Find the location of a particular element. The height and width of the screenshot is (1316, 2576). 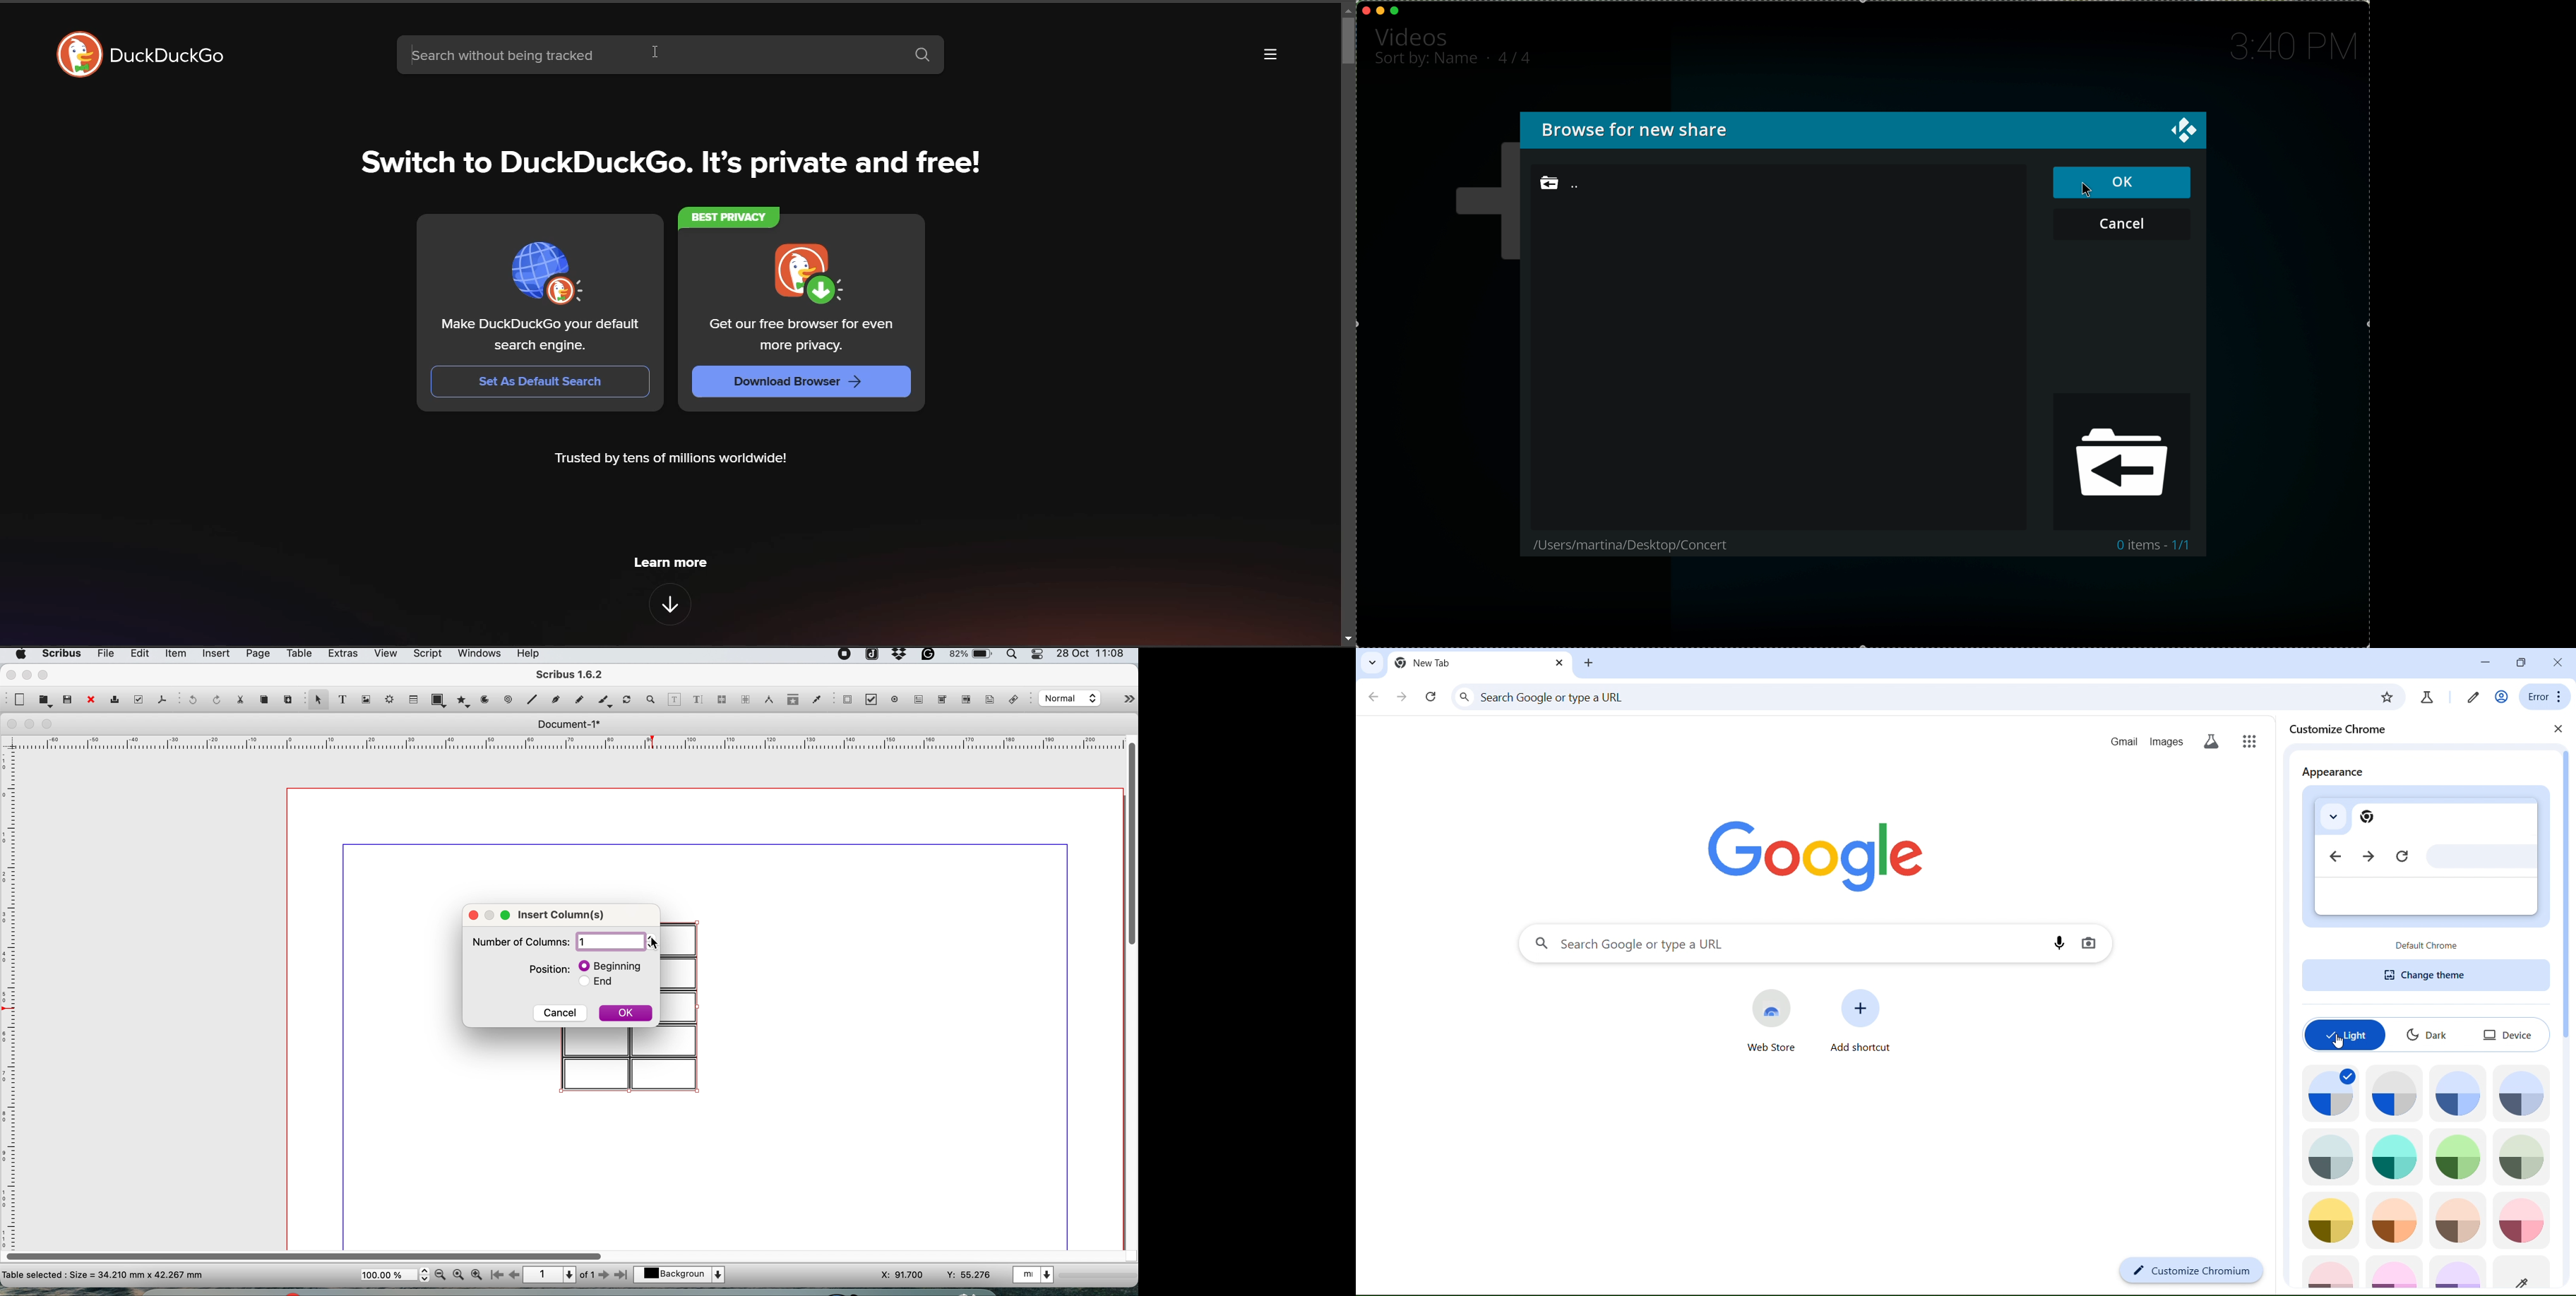

paste is located at coordinates (287, 698).